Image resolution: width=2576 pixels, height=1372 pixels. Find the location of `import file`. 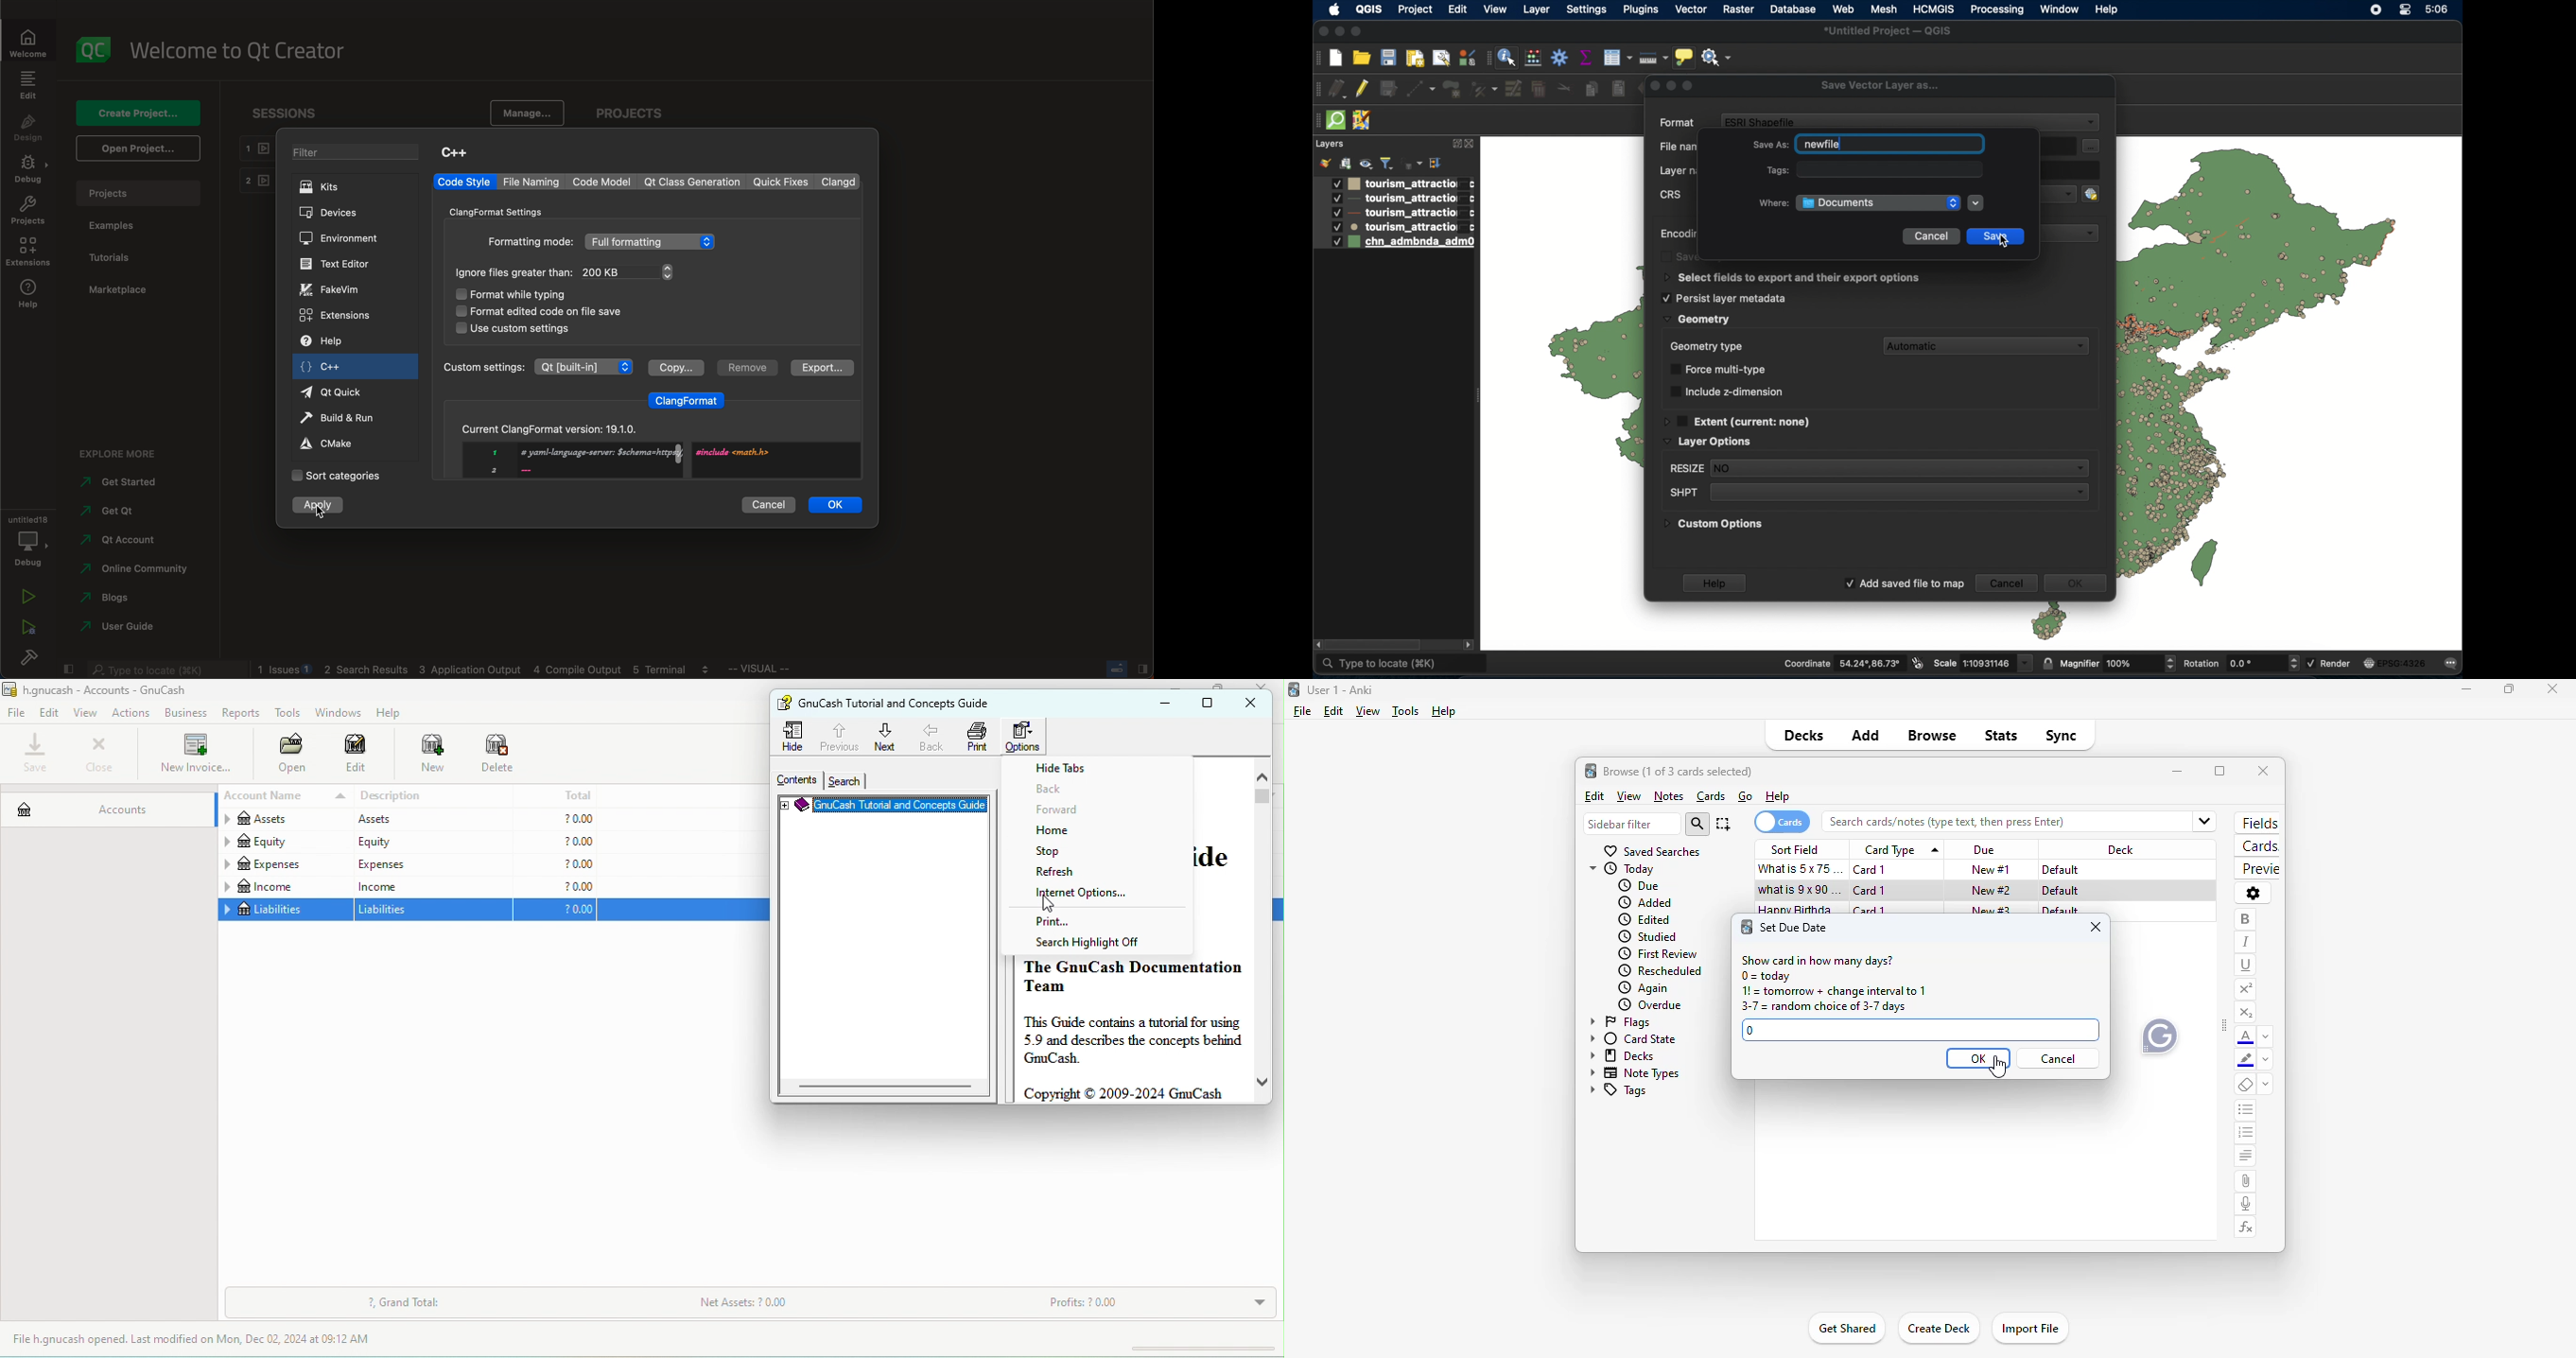

import file is located at coordinates (2031, 1328).